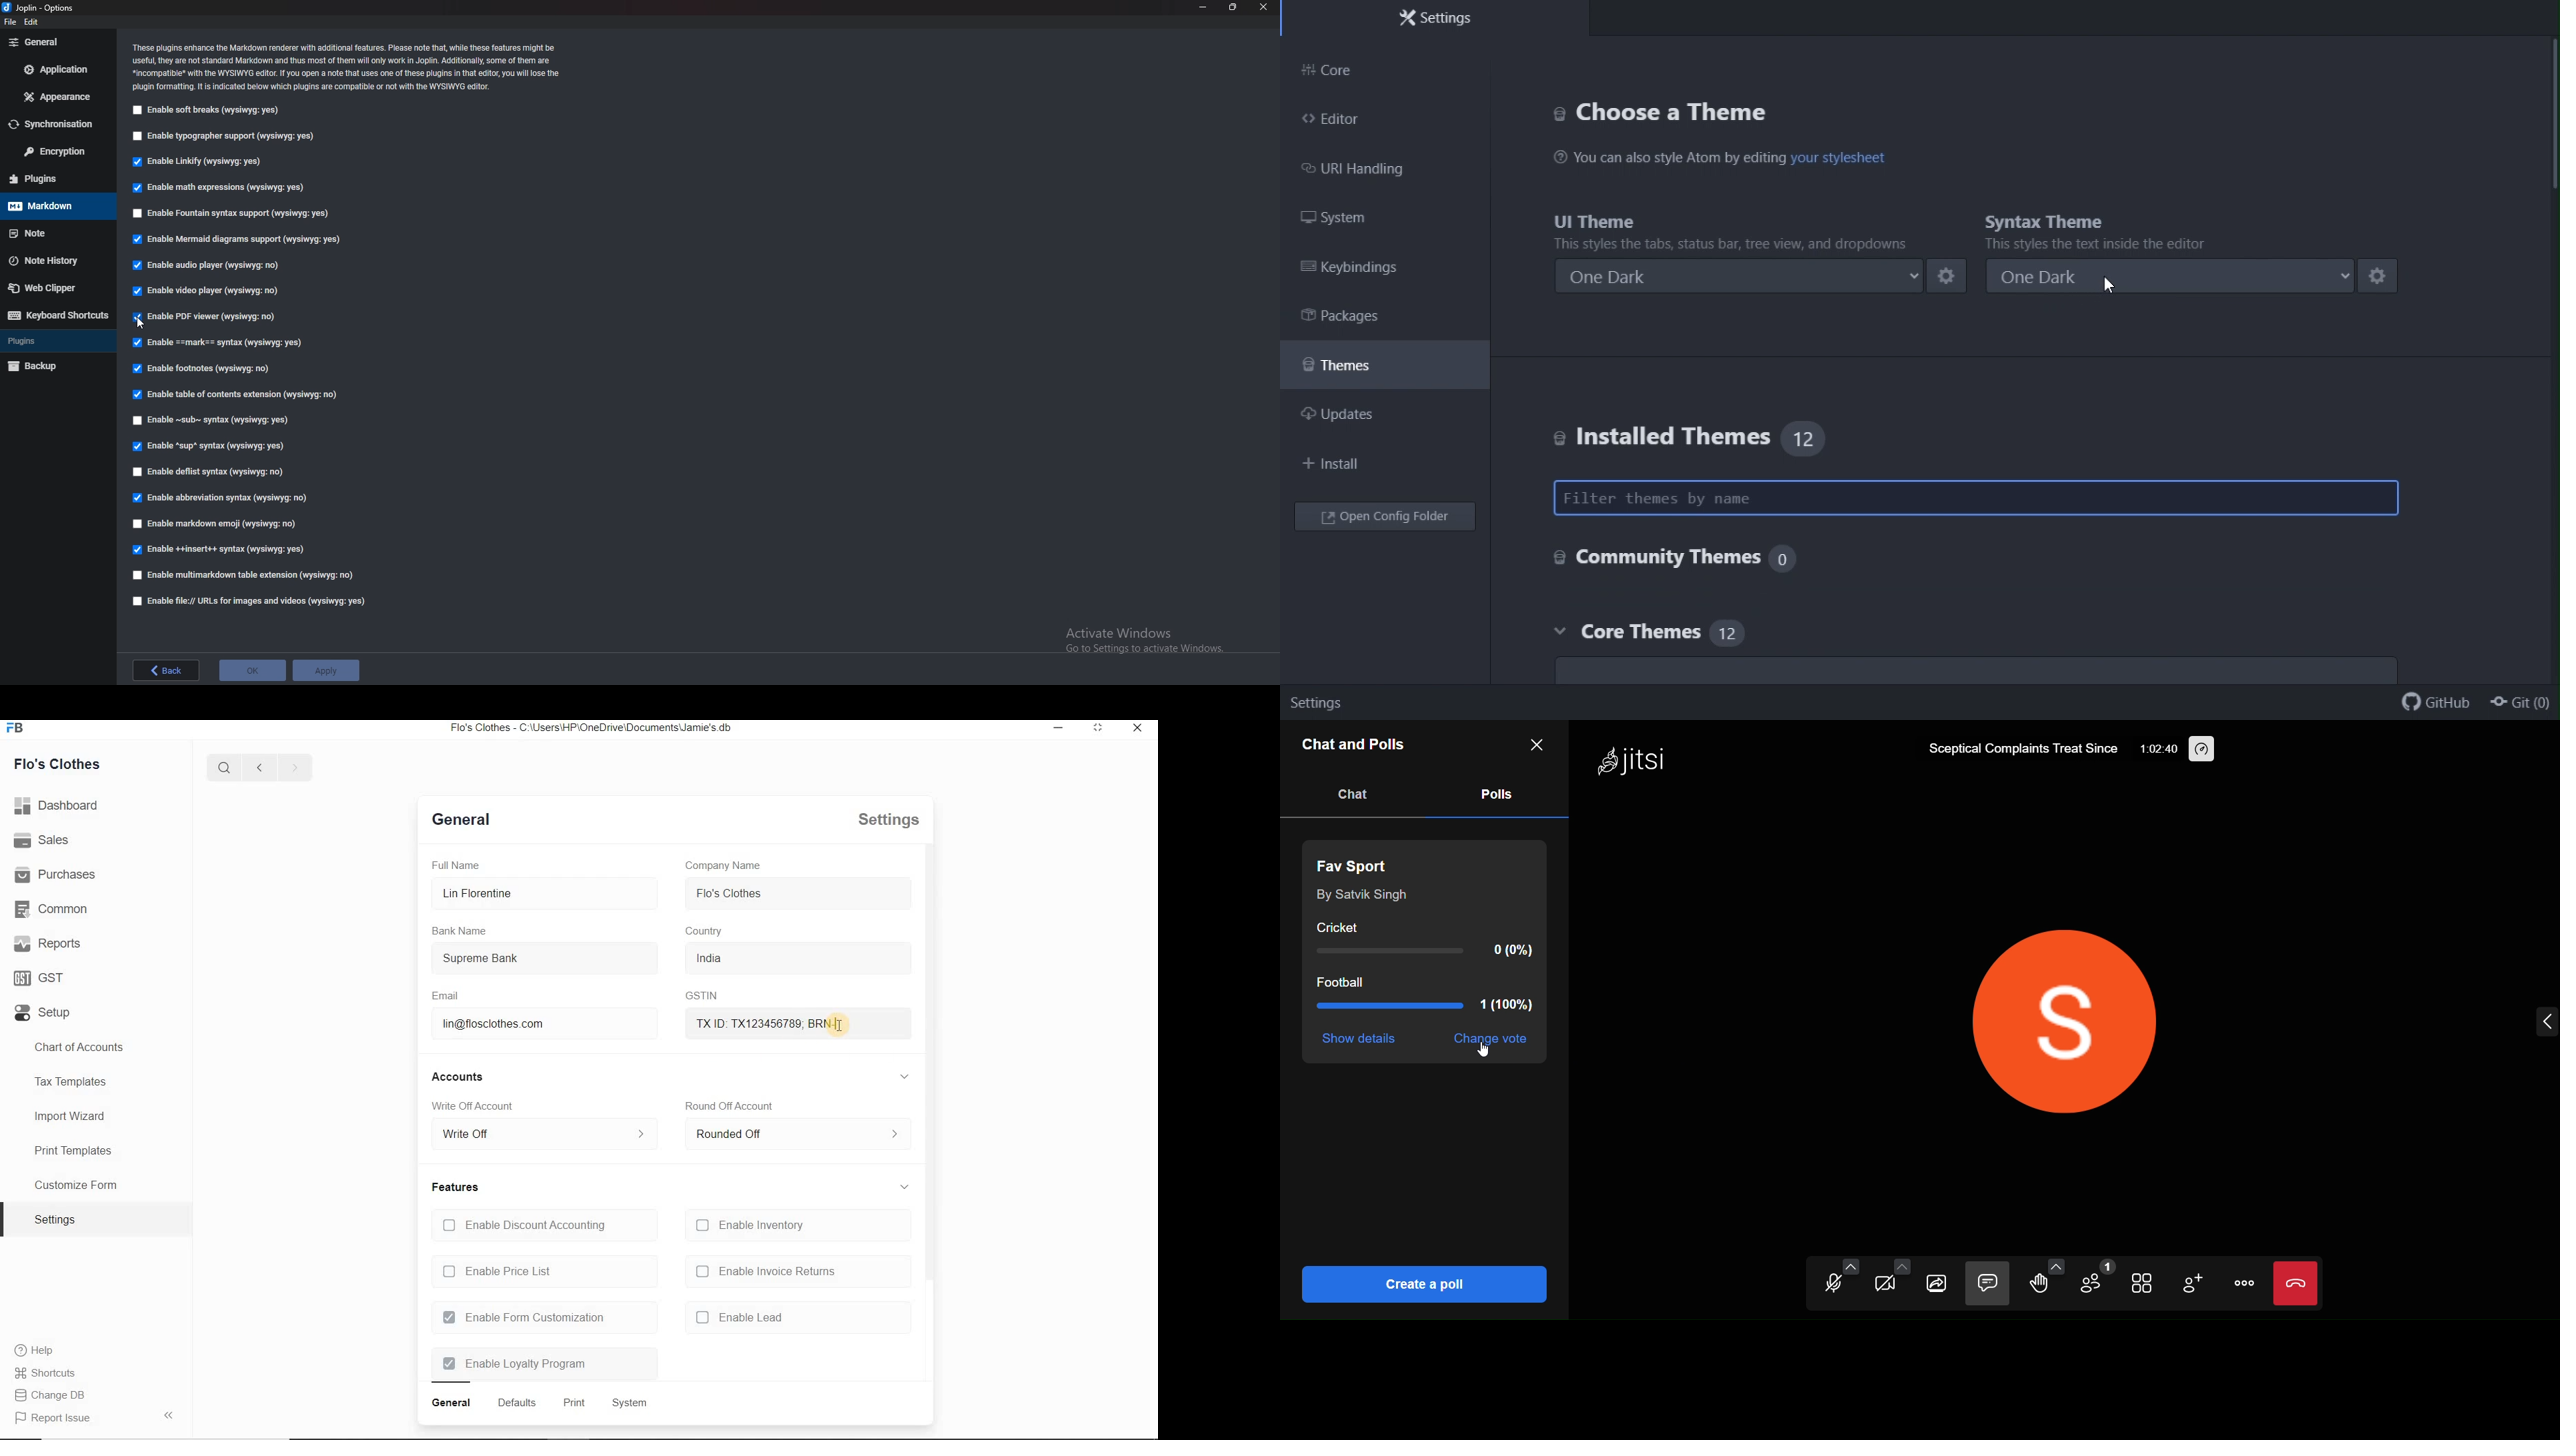 Image resolution: width=2576 pixels, height=1456 pixels. What do you see at coordinates (448, 996) in the screenshot?
I see `Email` at bounding box center [448, 996].